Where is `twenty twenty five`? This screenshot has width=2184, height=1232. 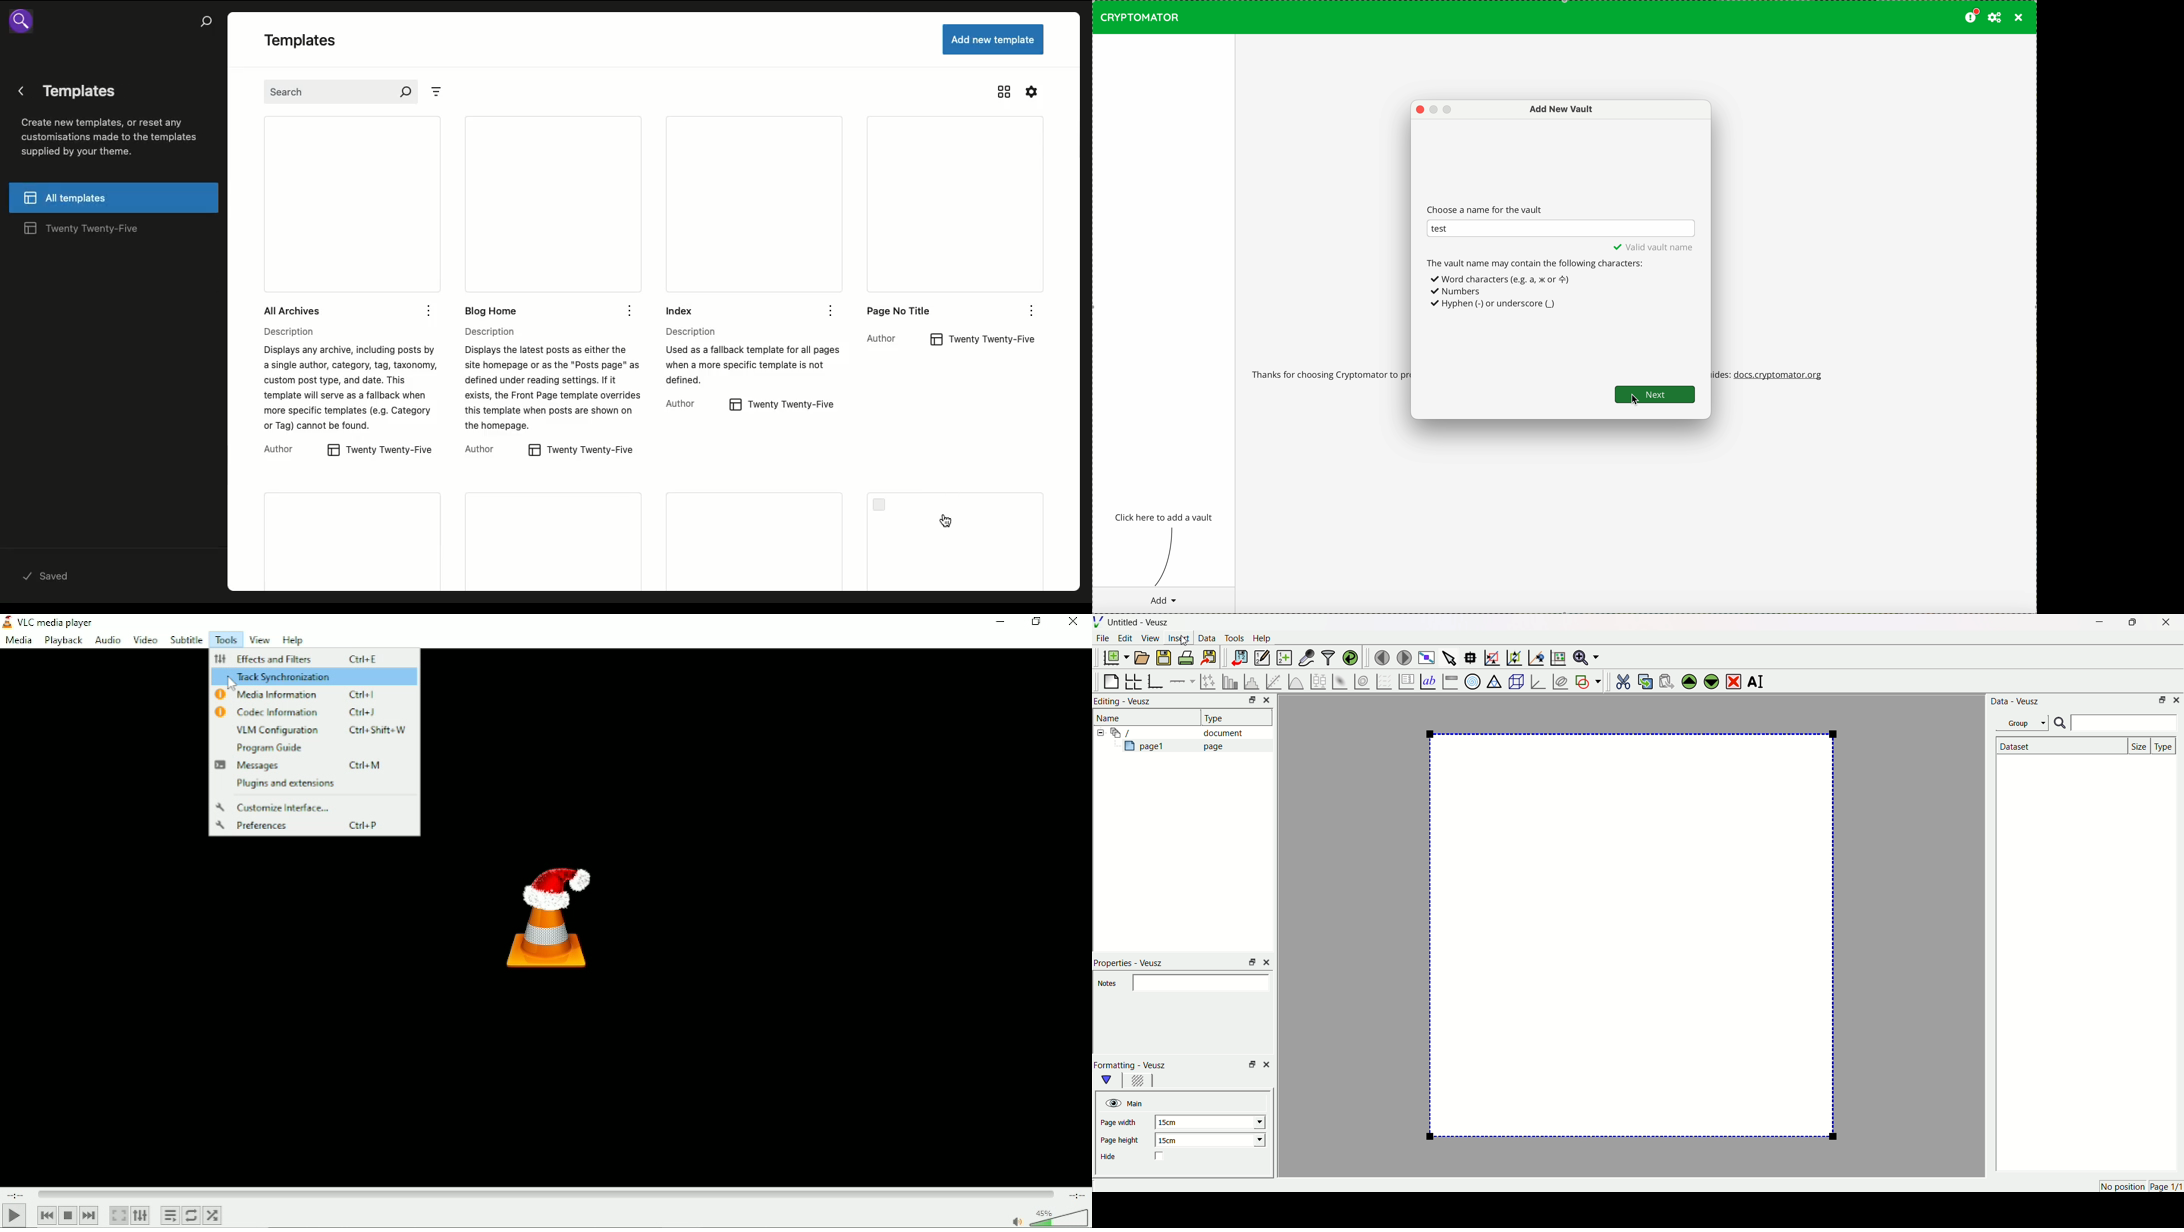
twenty twenty five is located at coordinates (576, 451).